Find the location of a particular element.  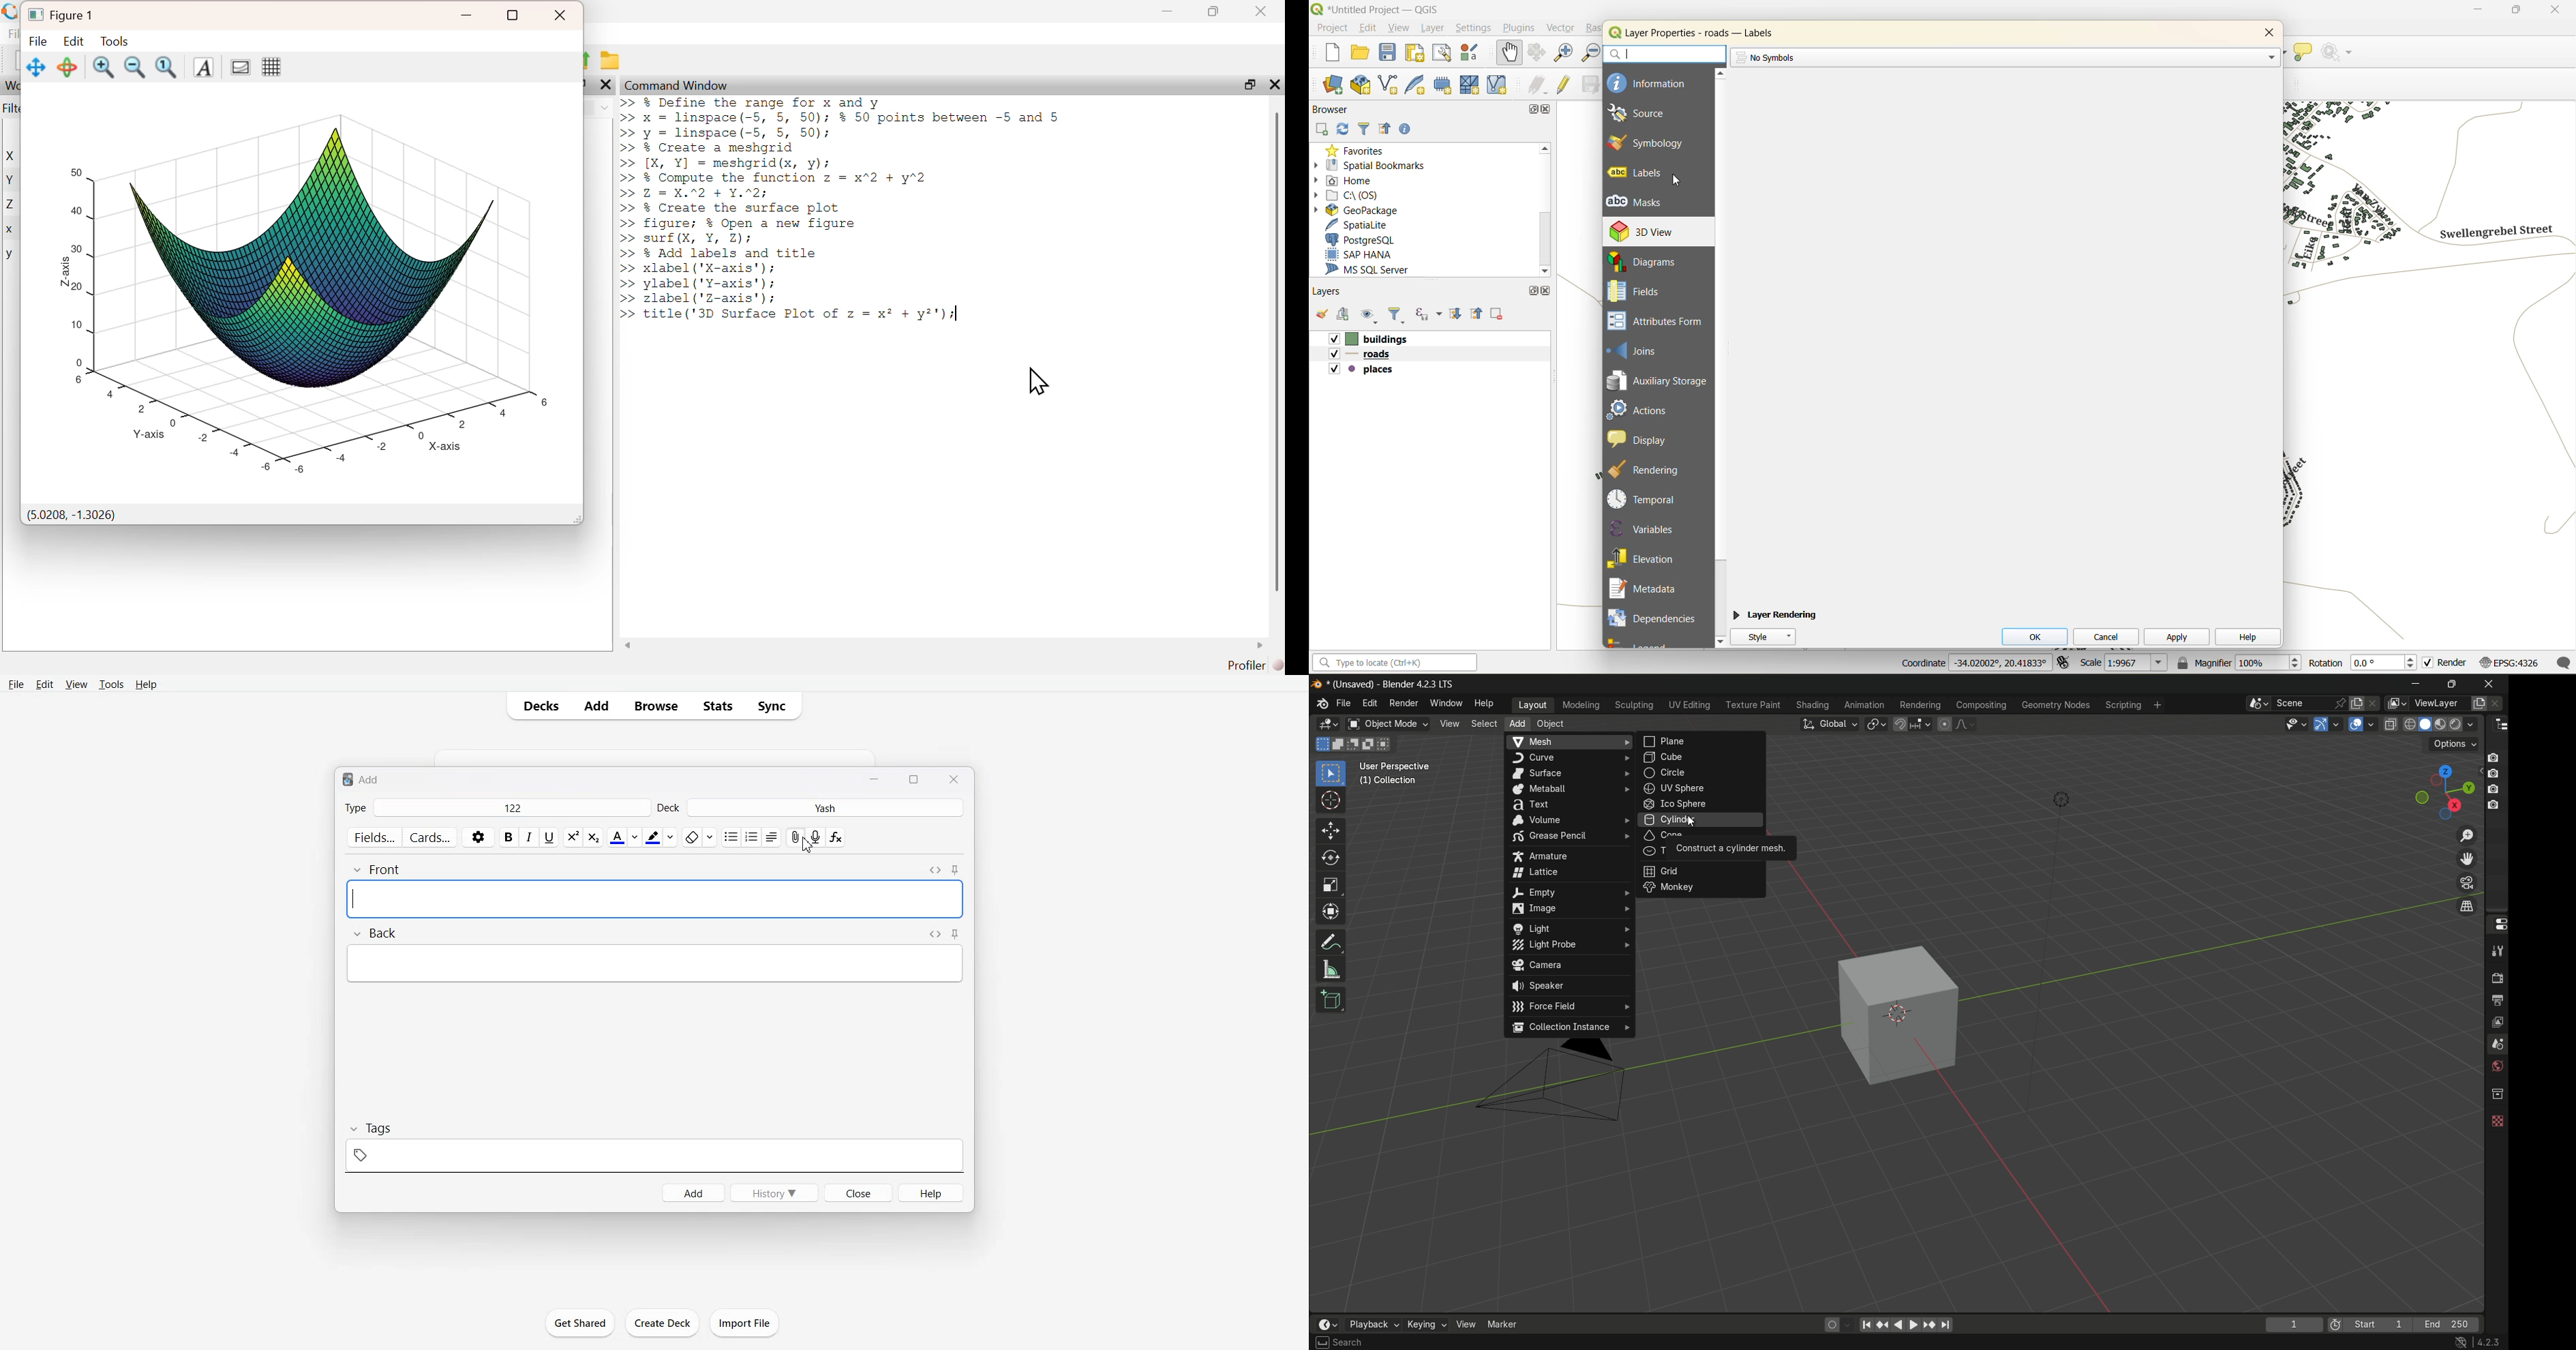

move view layer is located at coordinates (2467, 859).